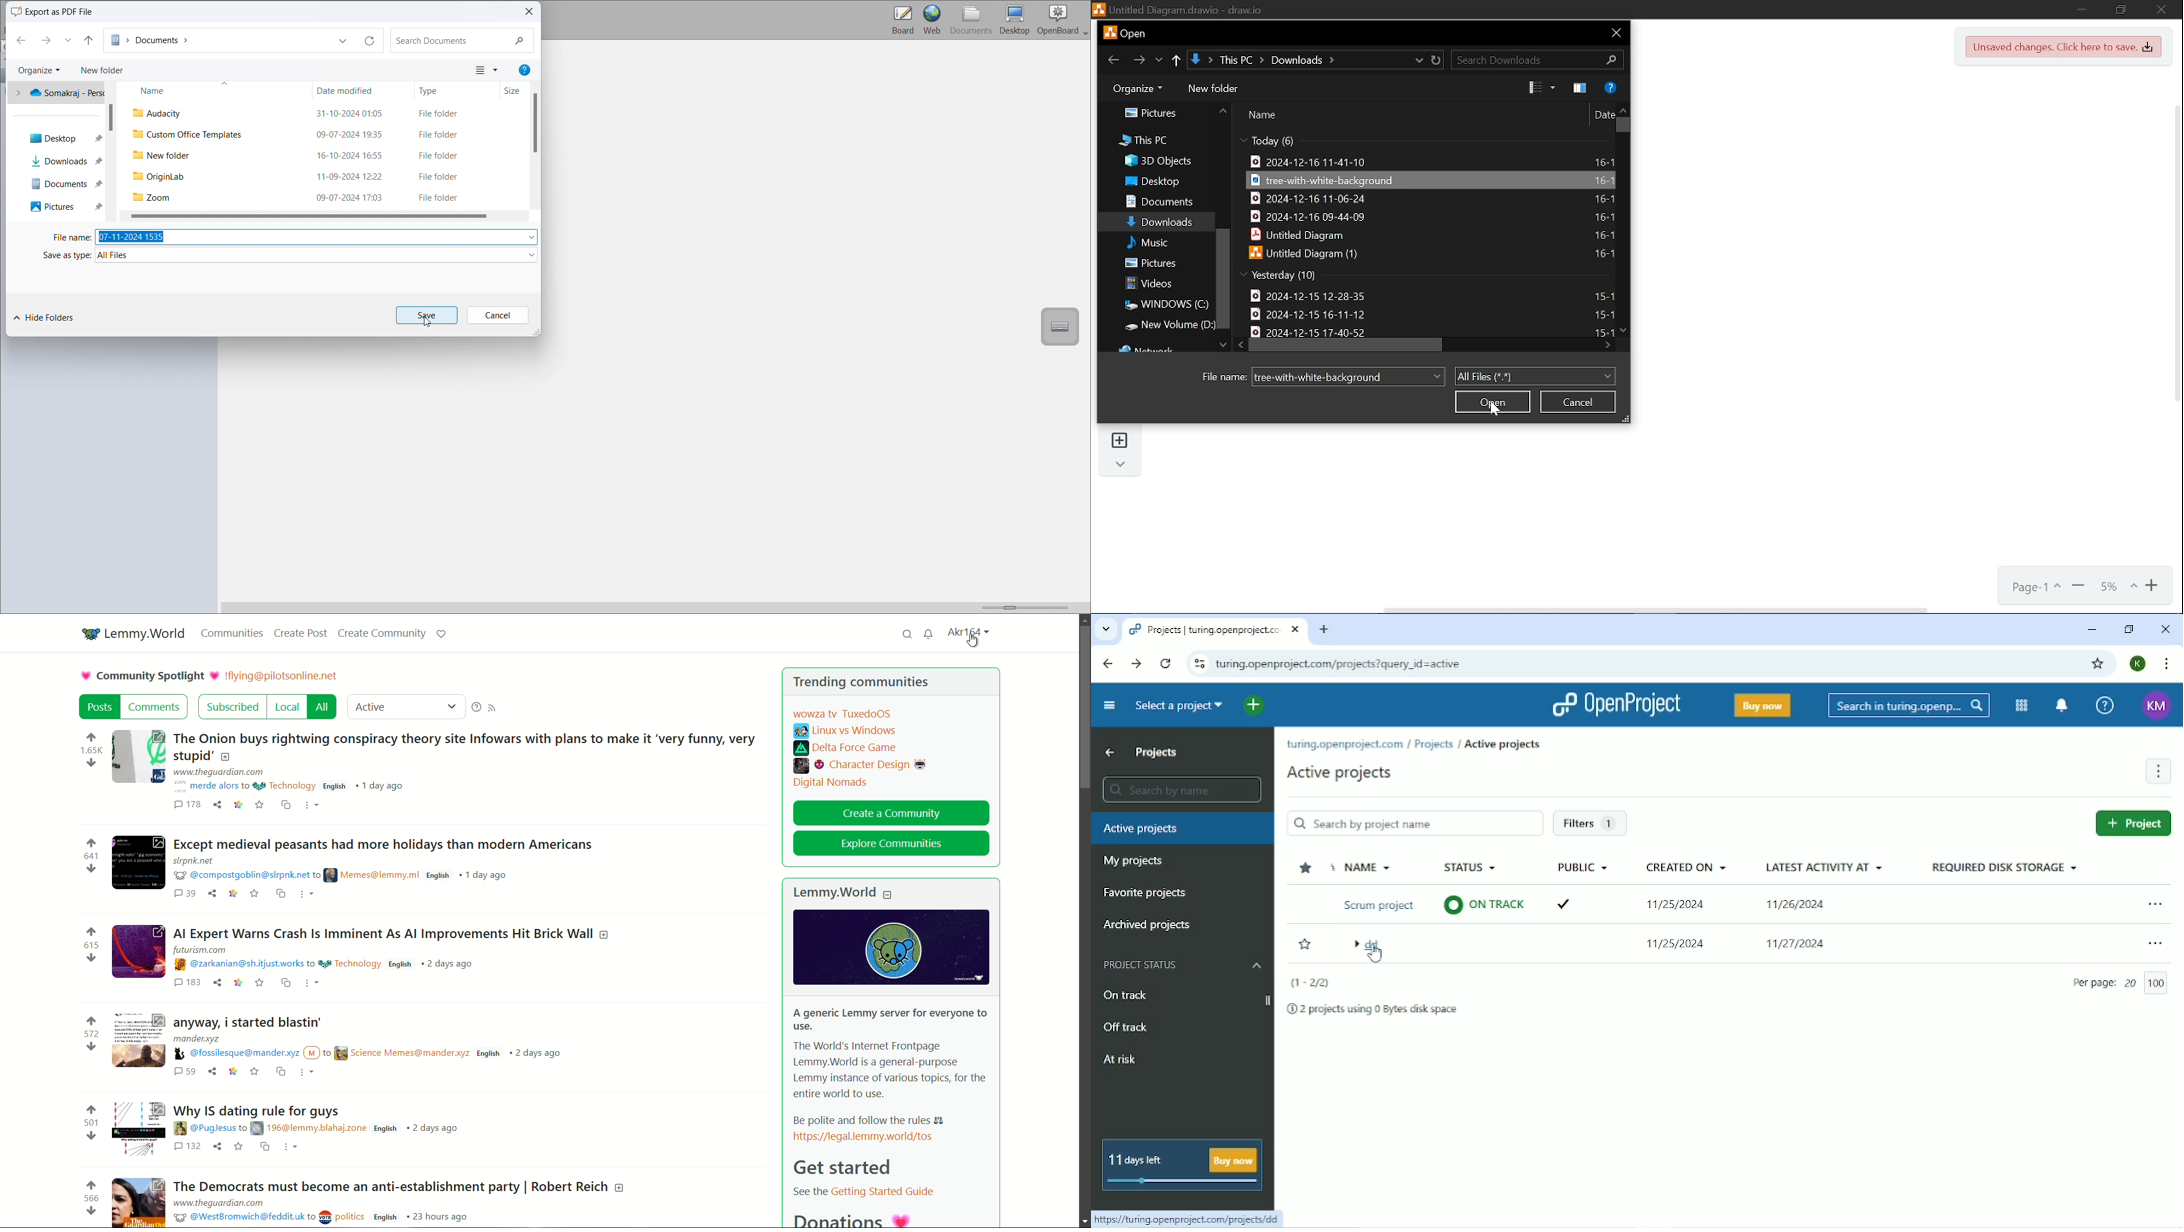 The width and height of the screenshot is (2184, 1232). Describe the element at coordinates (1191, 1219) in the screenshot. I see `Link` at that location.